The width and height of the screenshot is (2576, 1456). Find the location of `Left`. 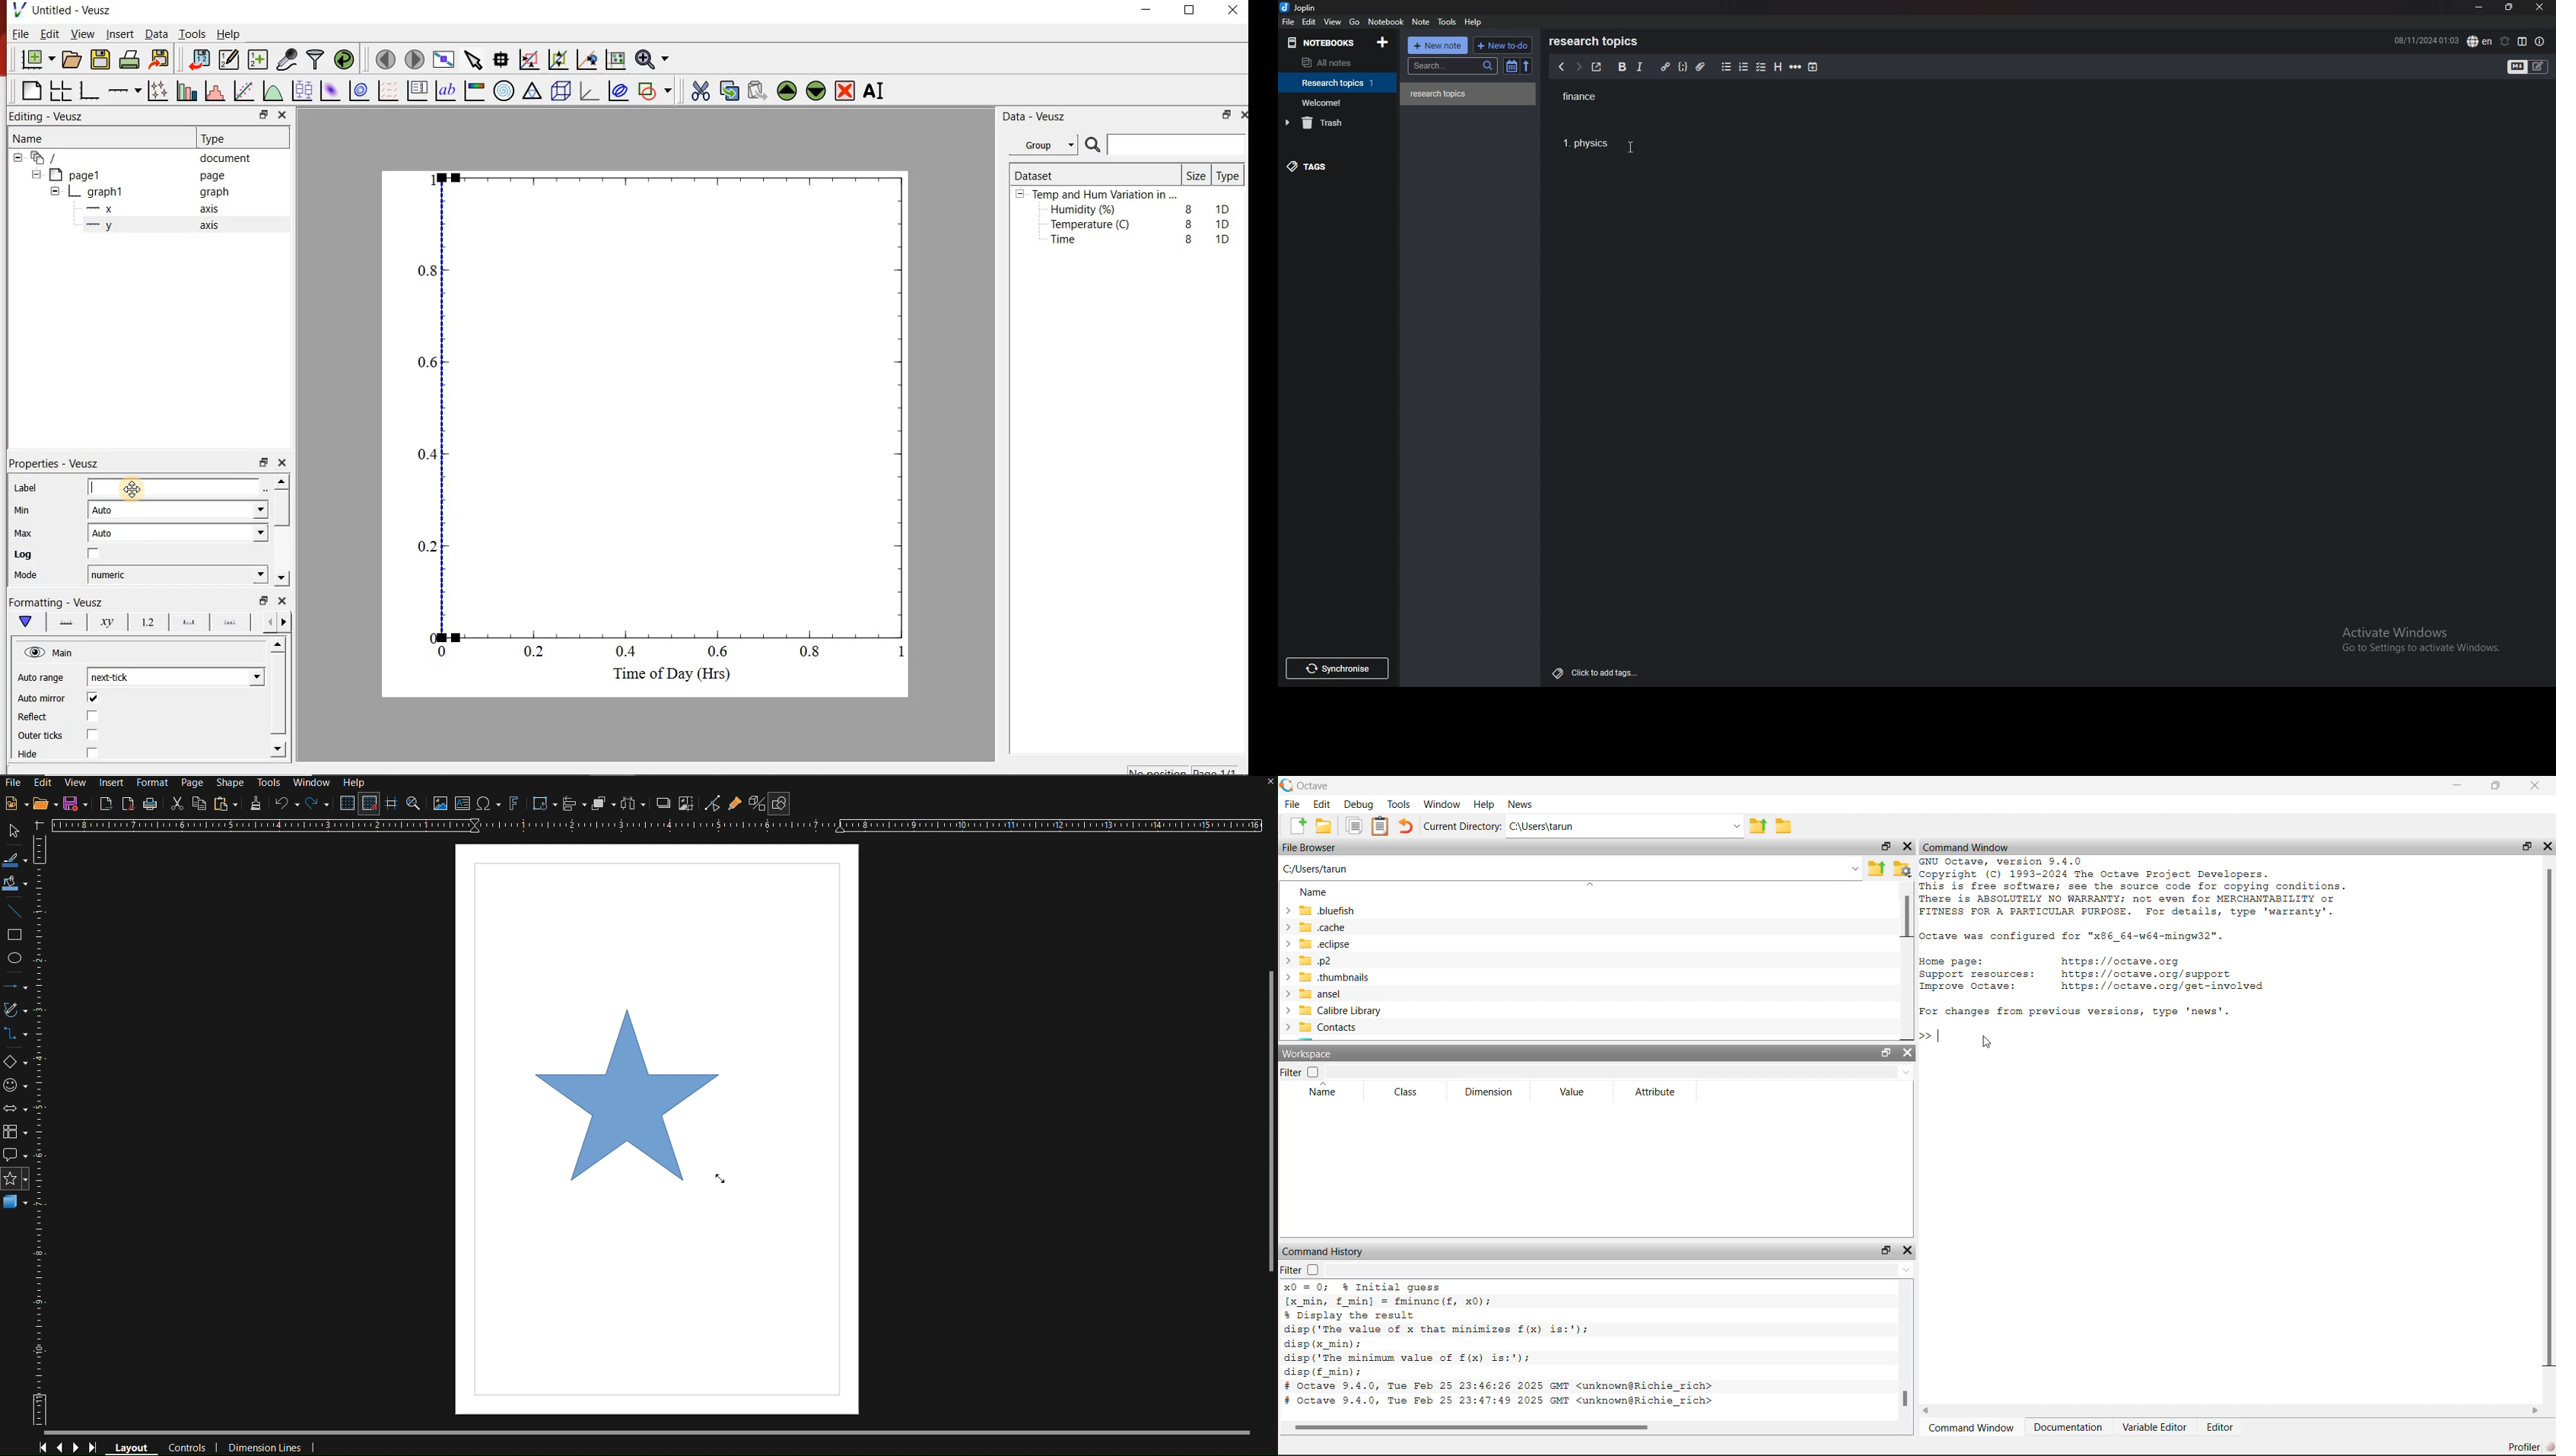

Left is located at coordinates (1929, 1412).